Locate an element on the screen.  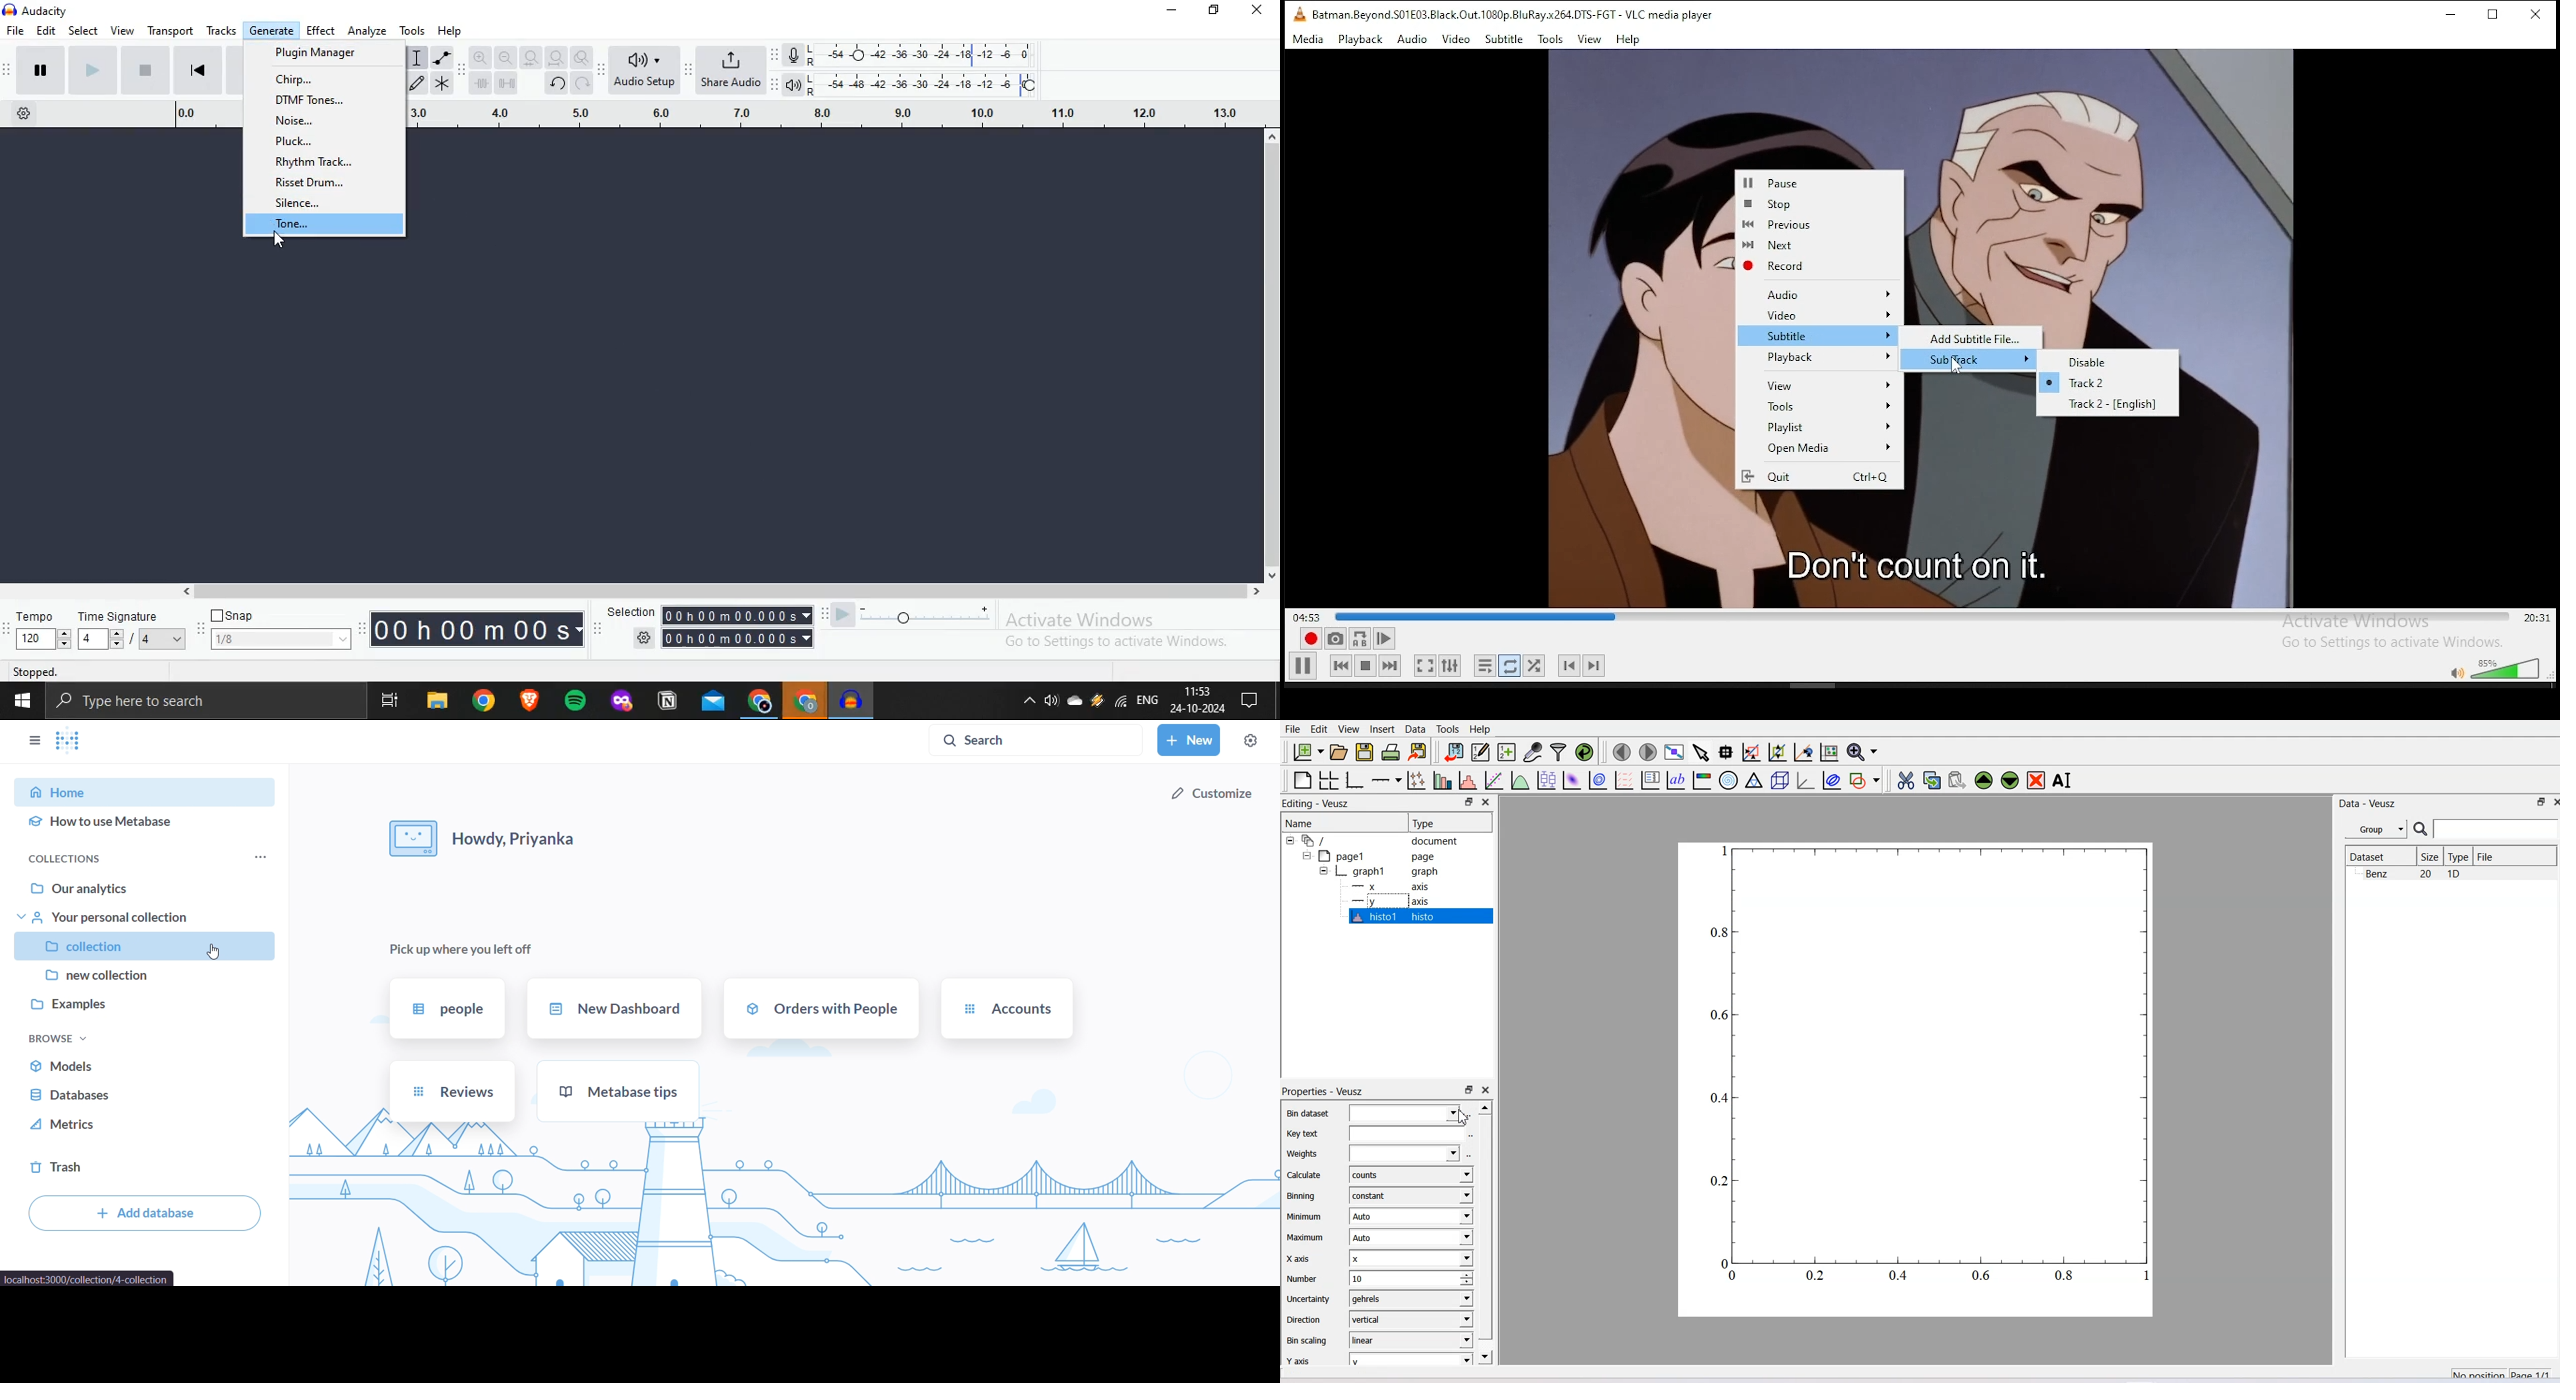
Tools  is located at coordinates (1828, 408).